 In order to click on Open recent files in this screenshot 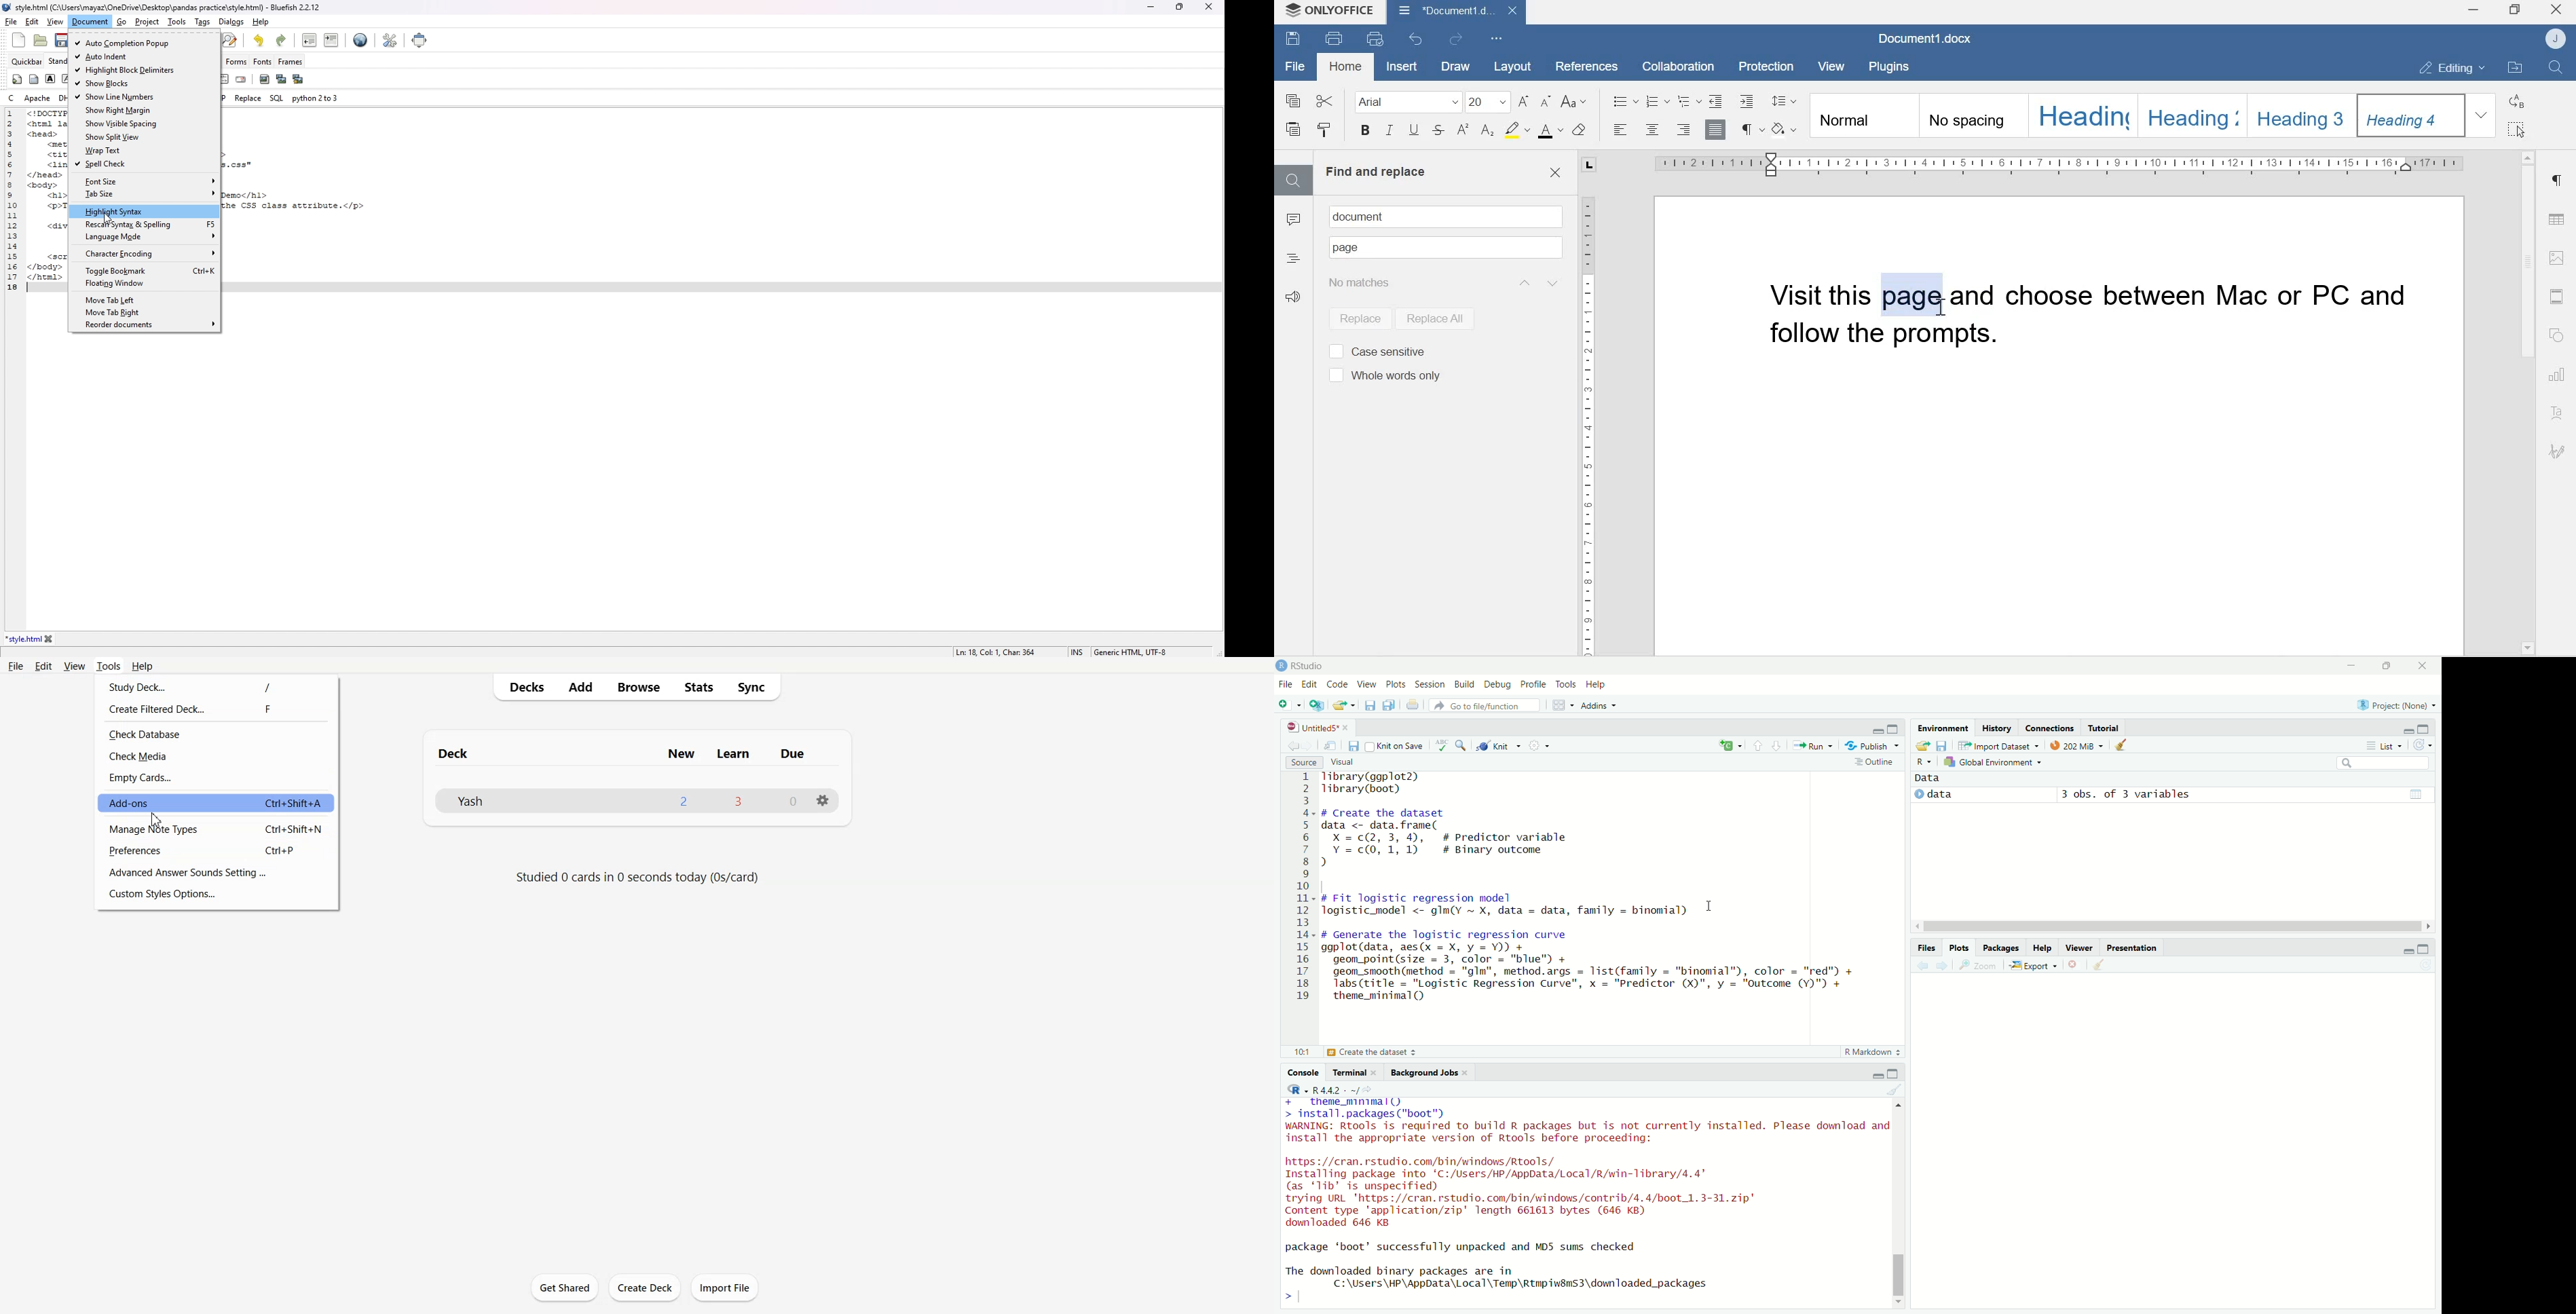, I will do `click(1353, 706)`.